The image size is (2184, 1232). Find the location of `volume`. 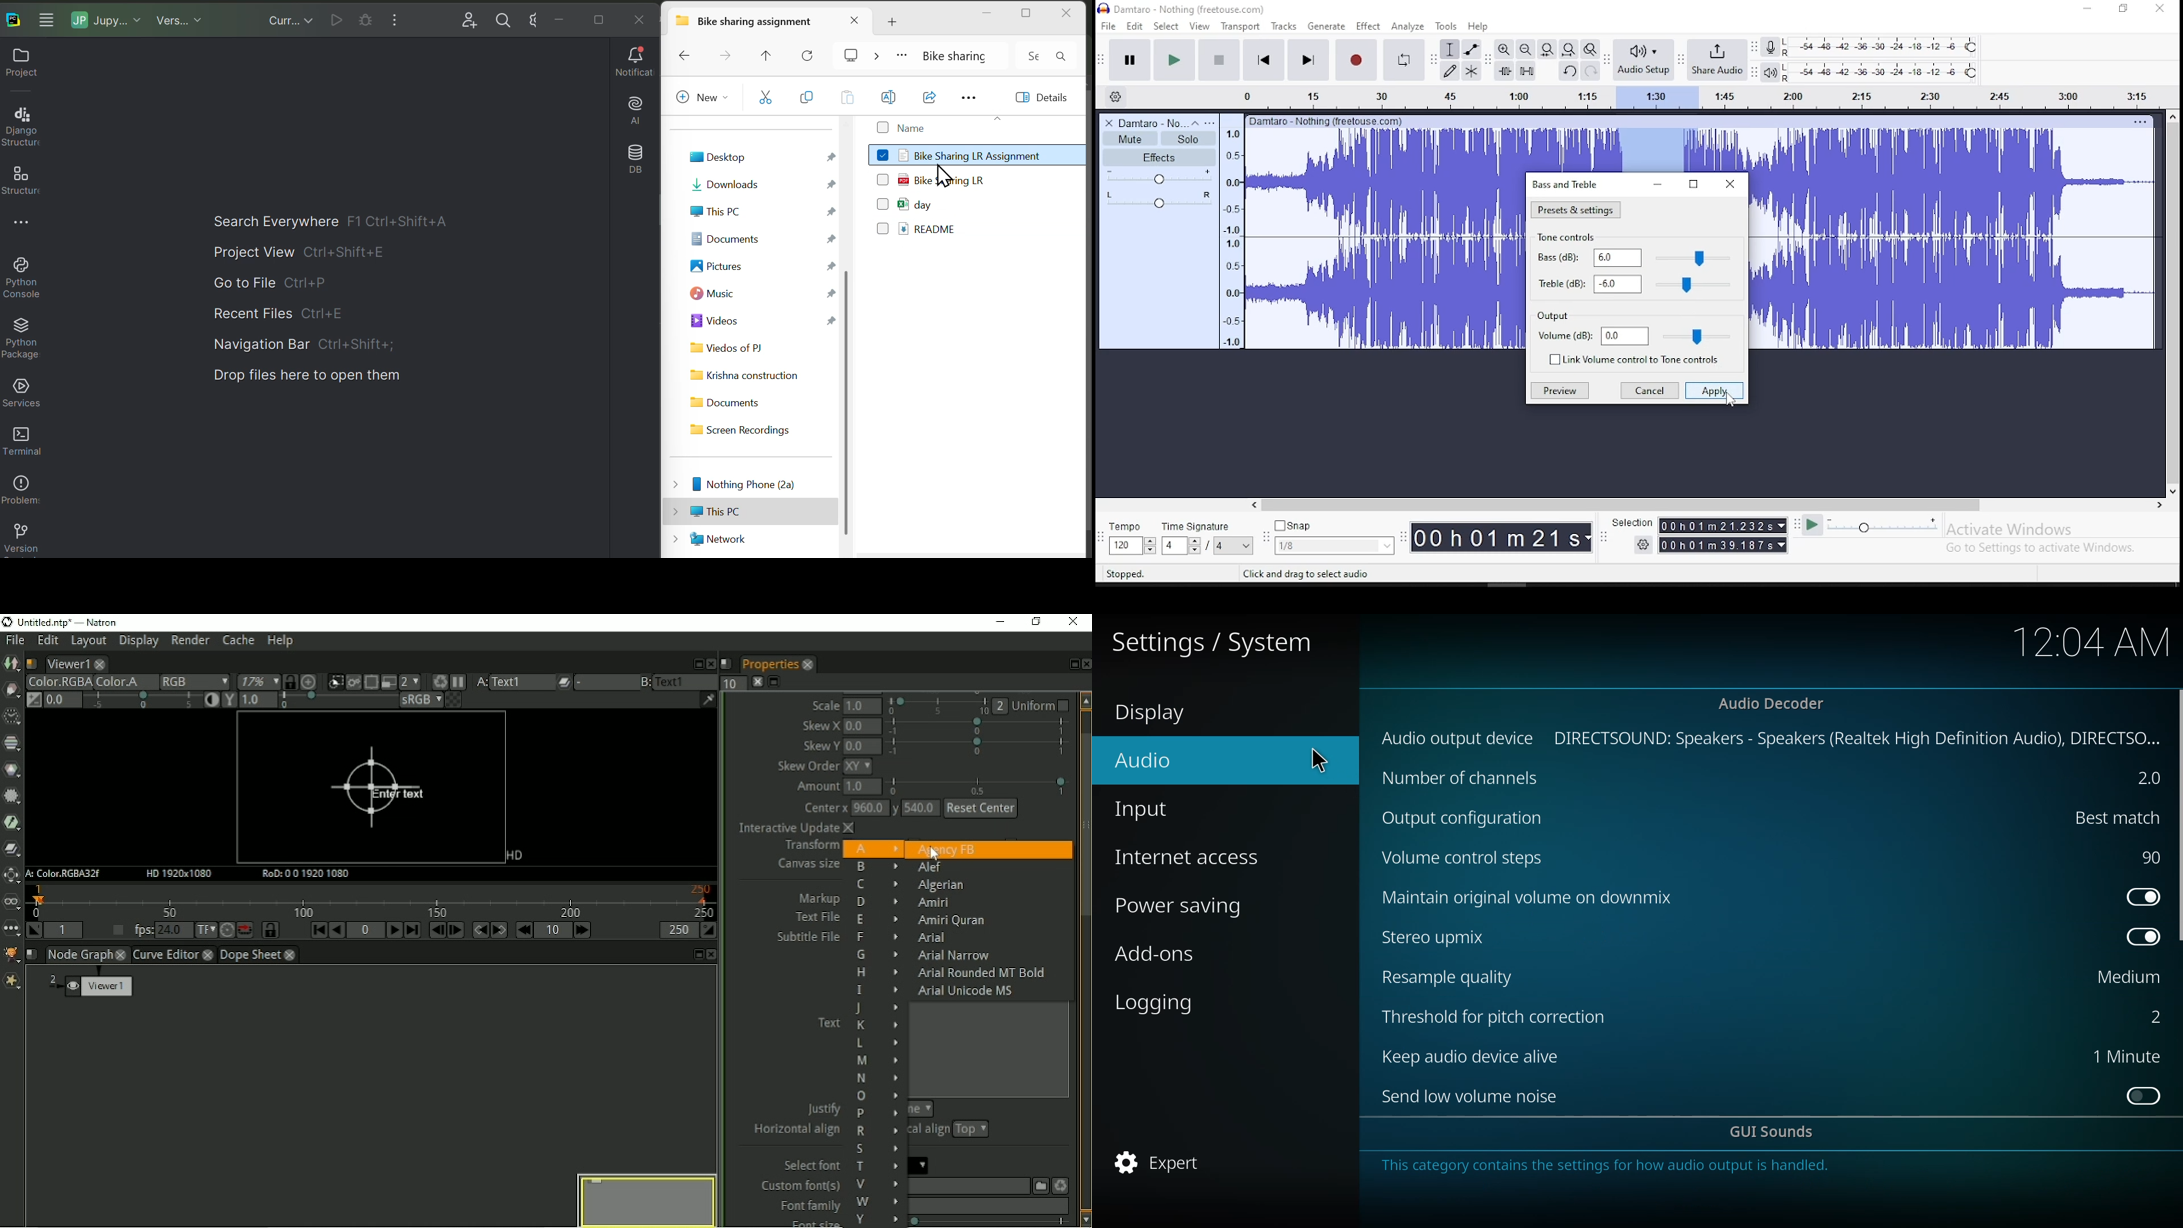

volume is located at coordinates (1160, 177).